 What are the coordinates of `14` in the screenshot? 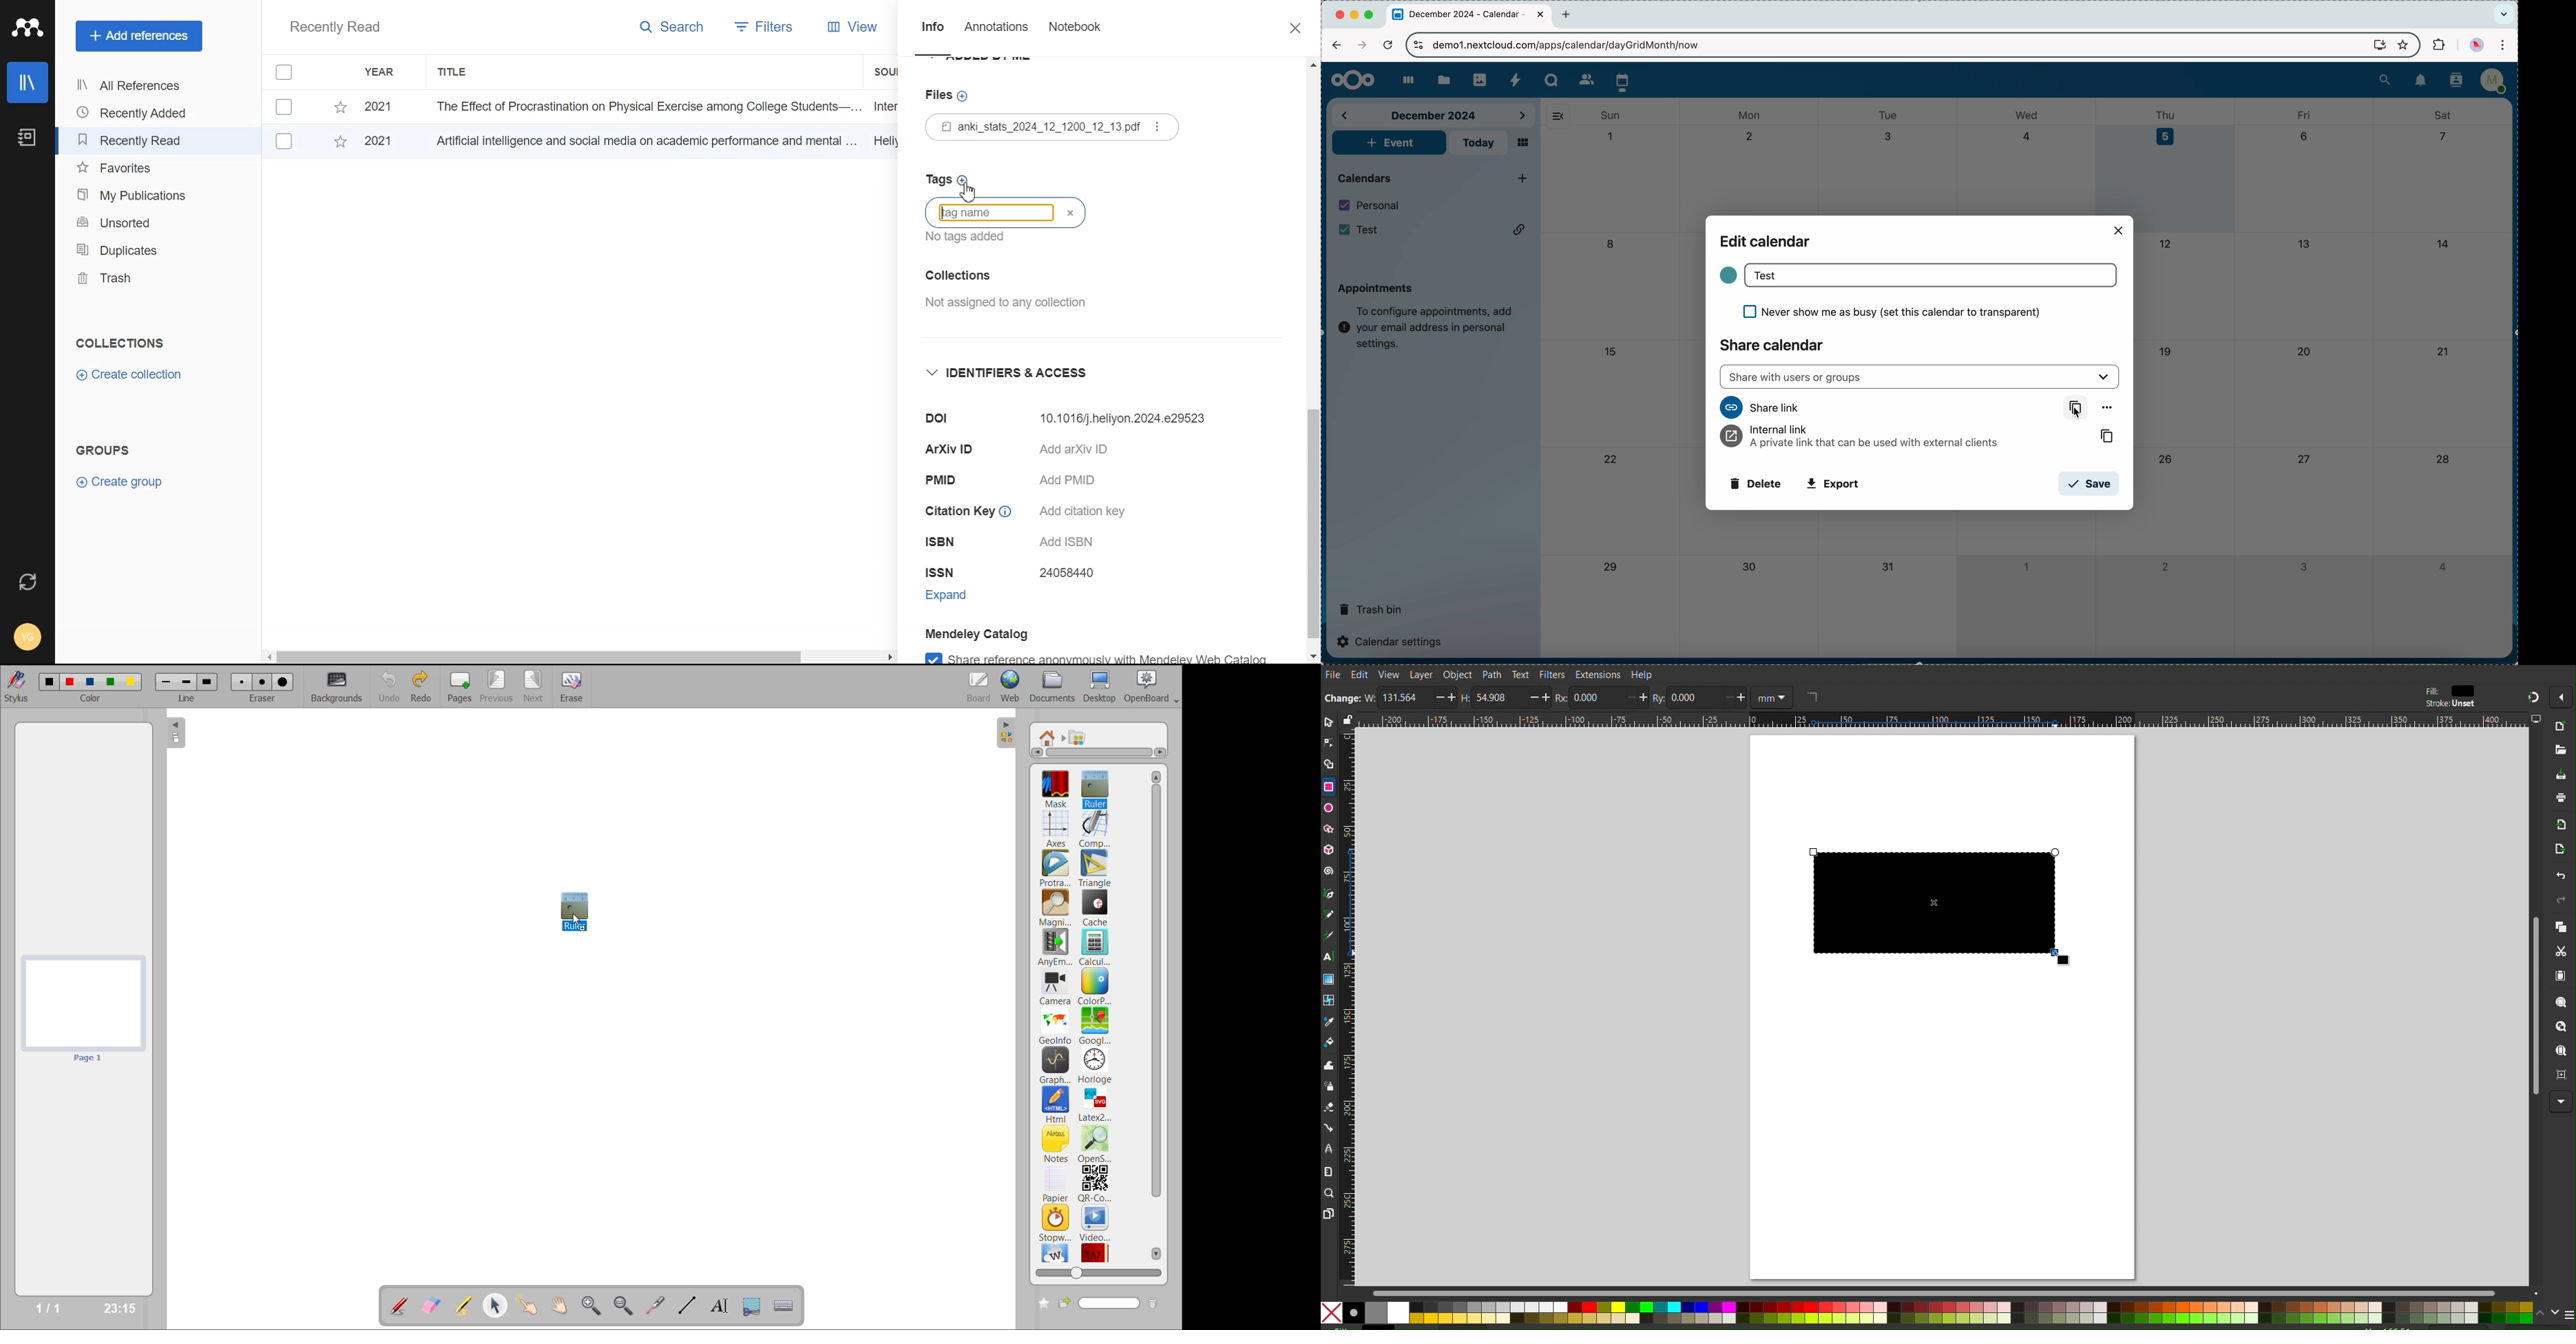 It's located at (2446, 242).